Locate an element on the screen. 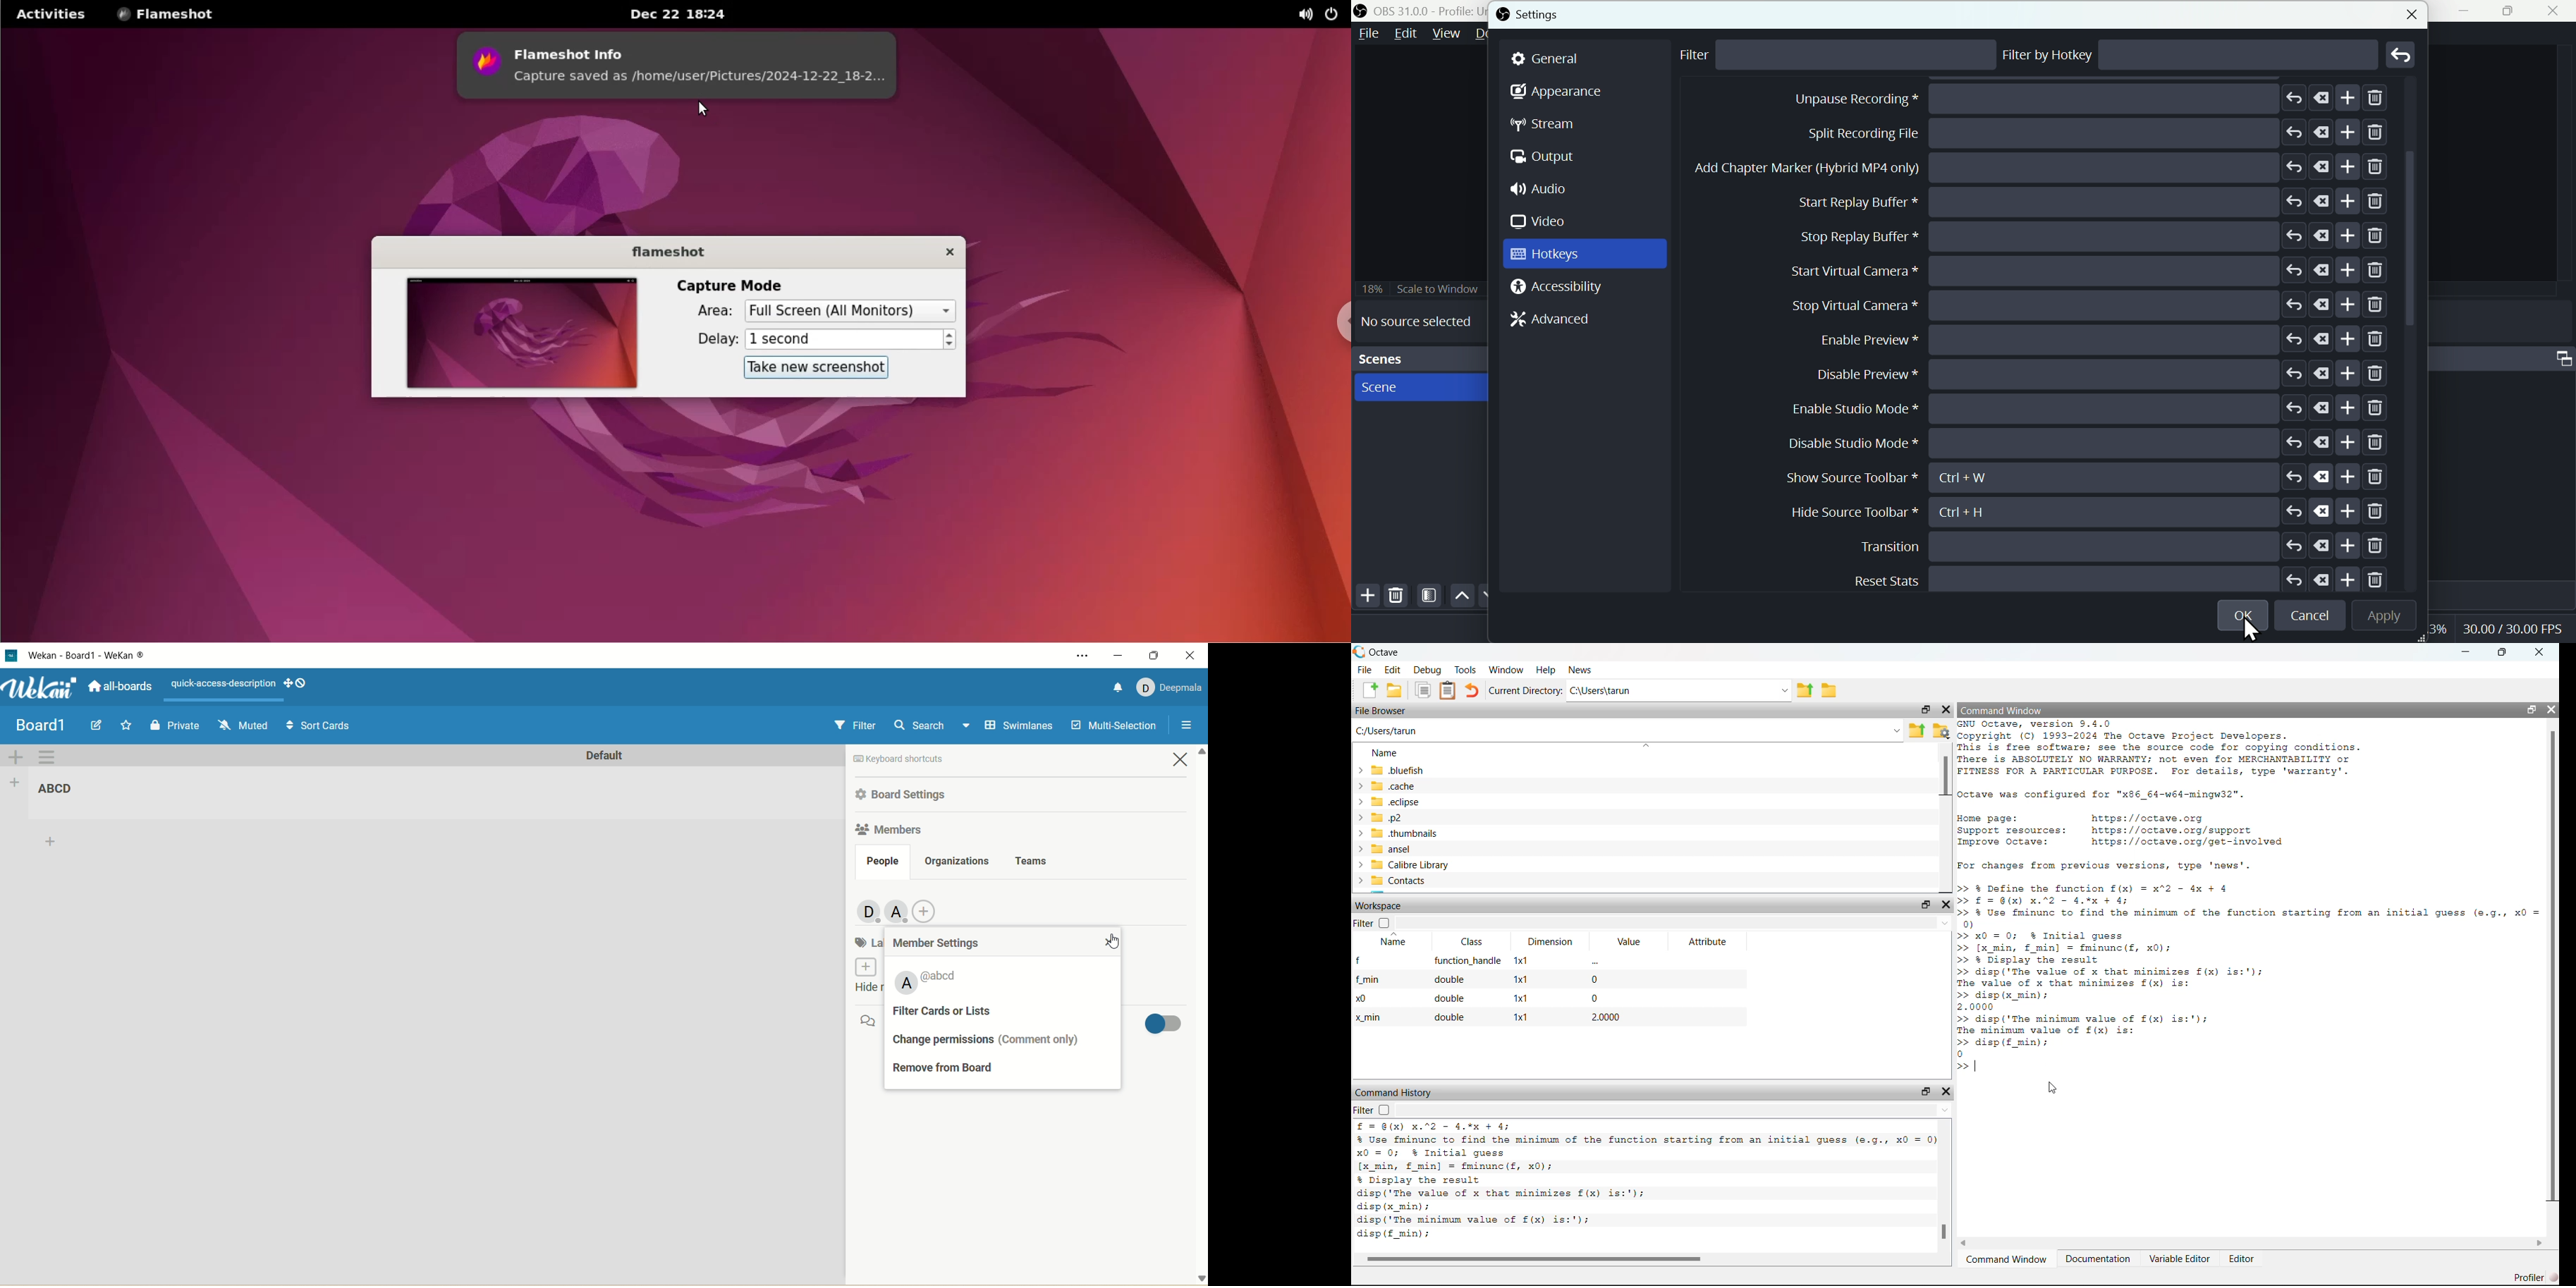 The image size is (2576, 1288). text is located at coordinates (220, 682).